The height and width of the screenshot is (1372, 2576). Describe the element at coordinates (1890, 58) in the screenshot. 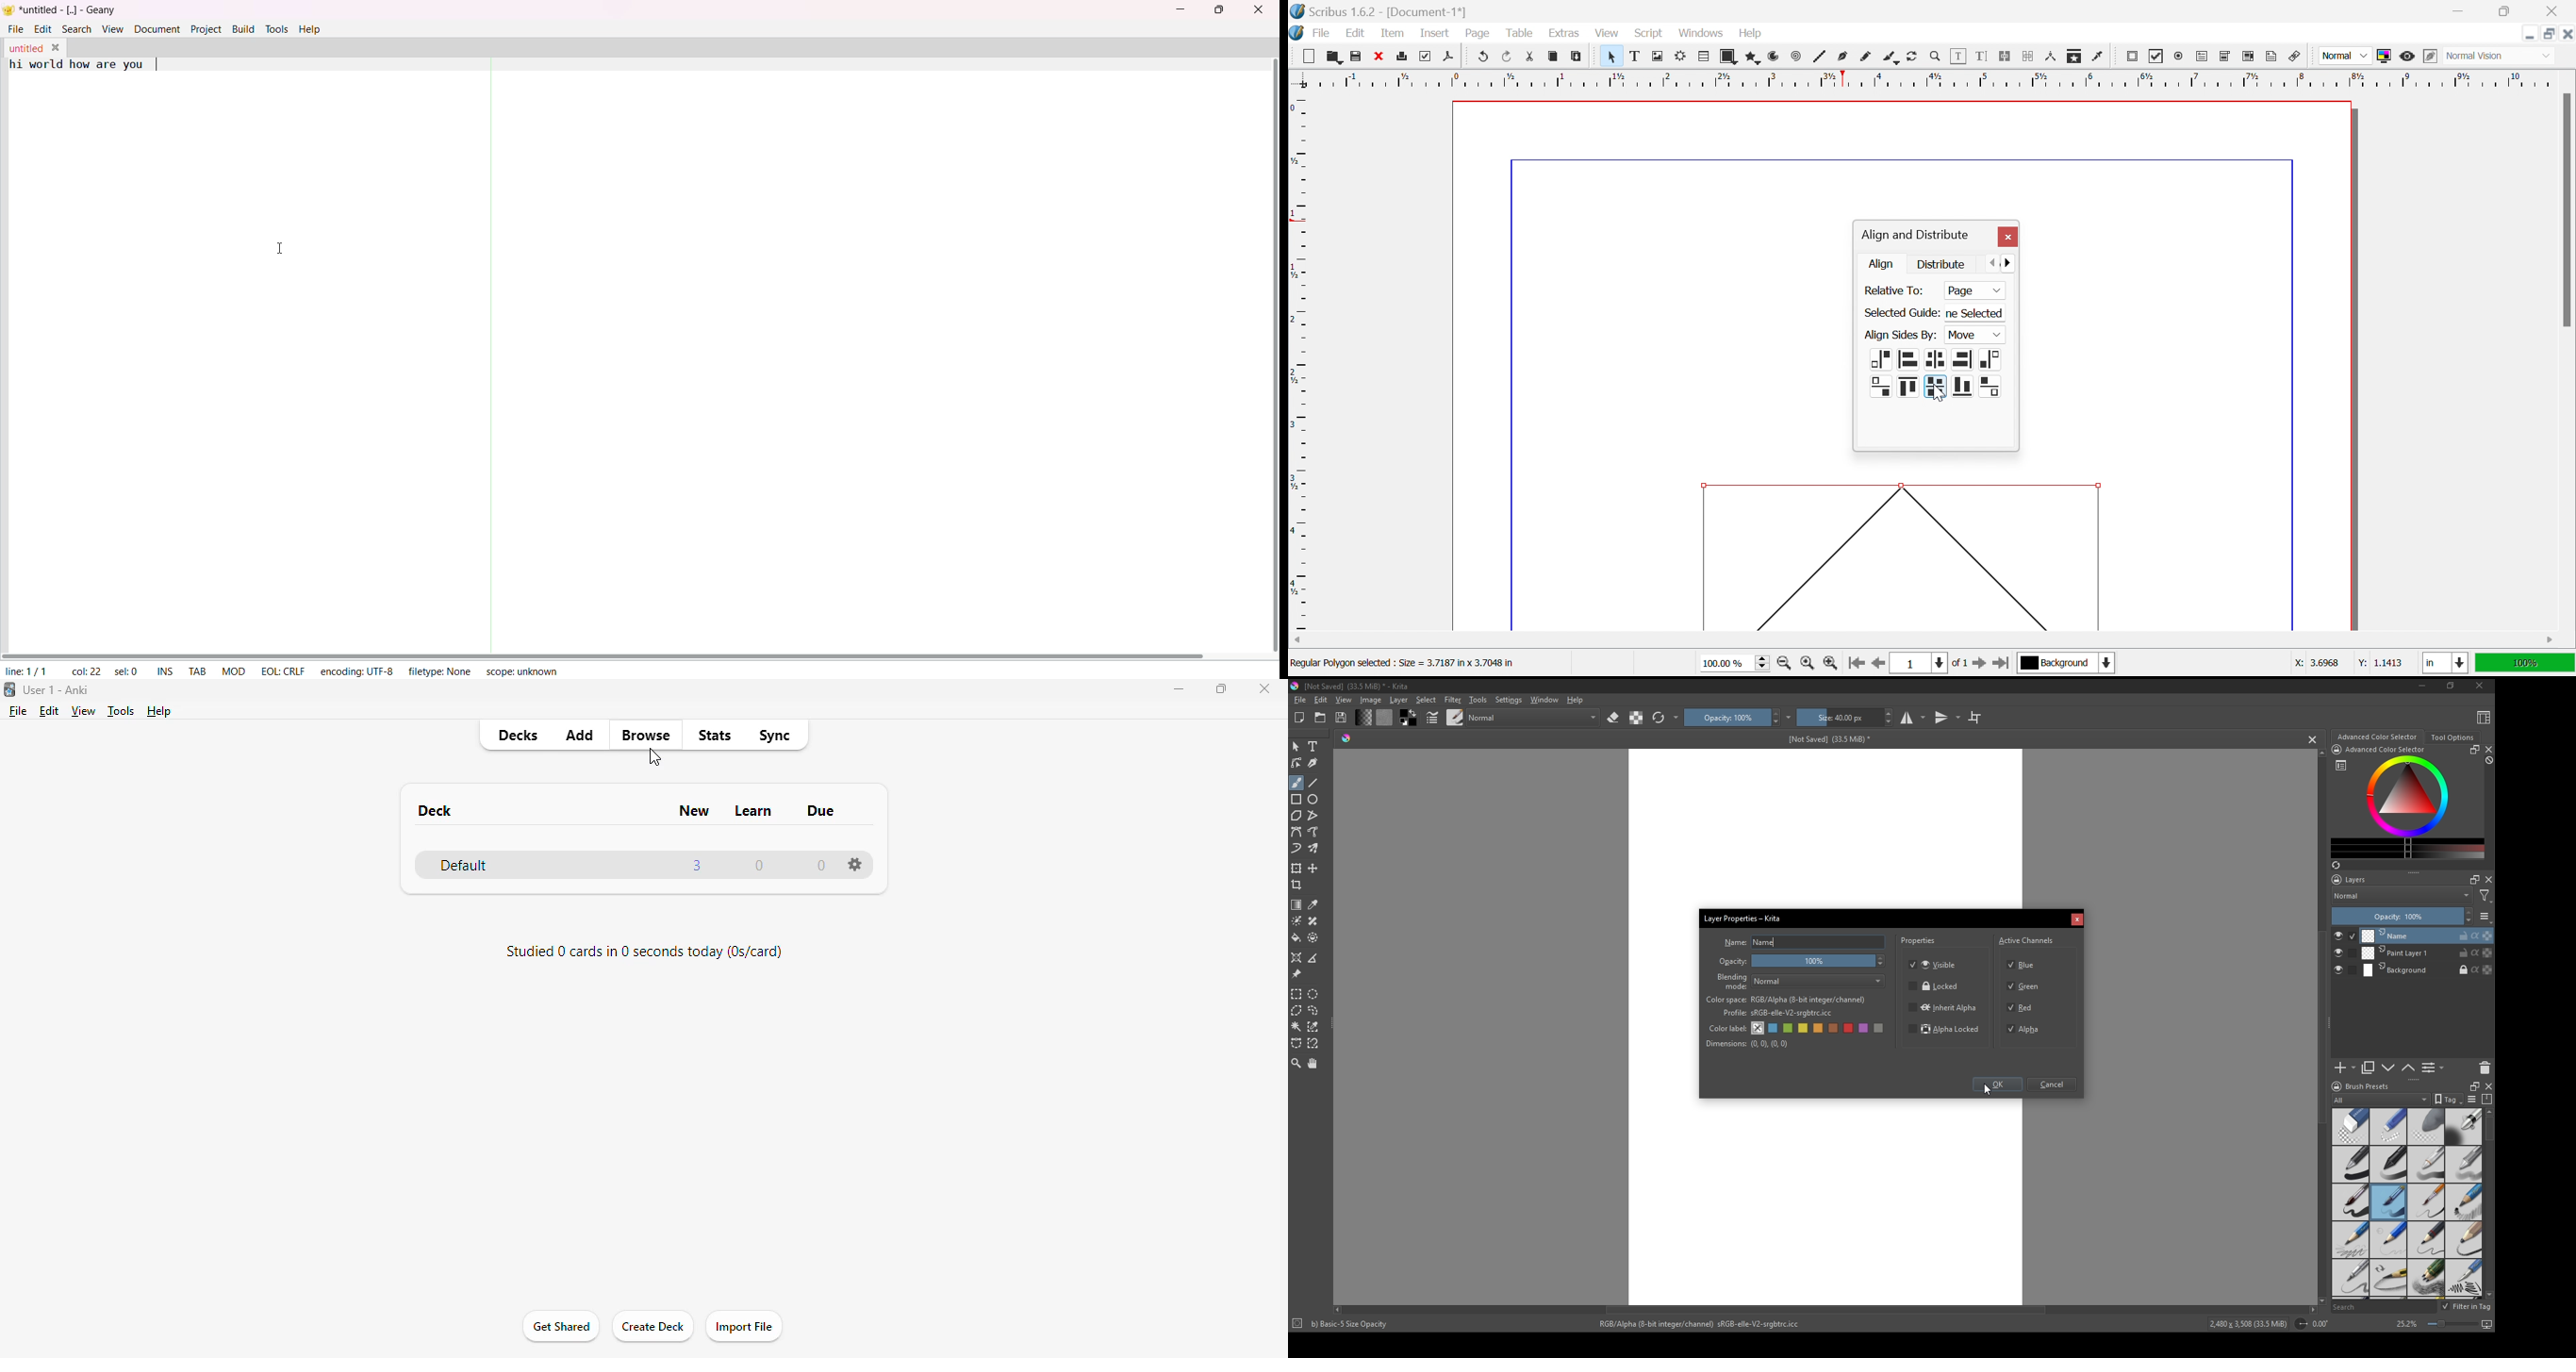

I see `Calligraphic line` at that location.